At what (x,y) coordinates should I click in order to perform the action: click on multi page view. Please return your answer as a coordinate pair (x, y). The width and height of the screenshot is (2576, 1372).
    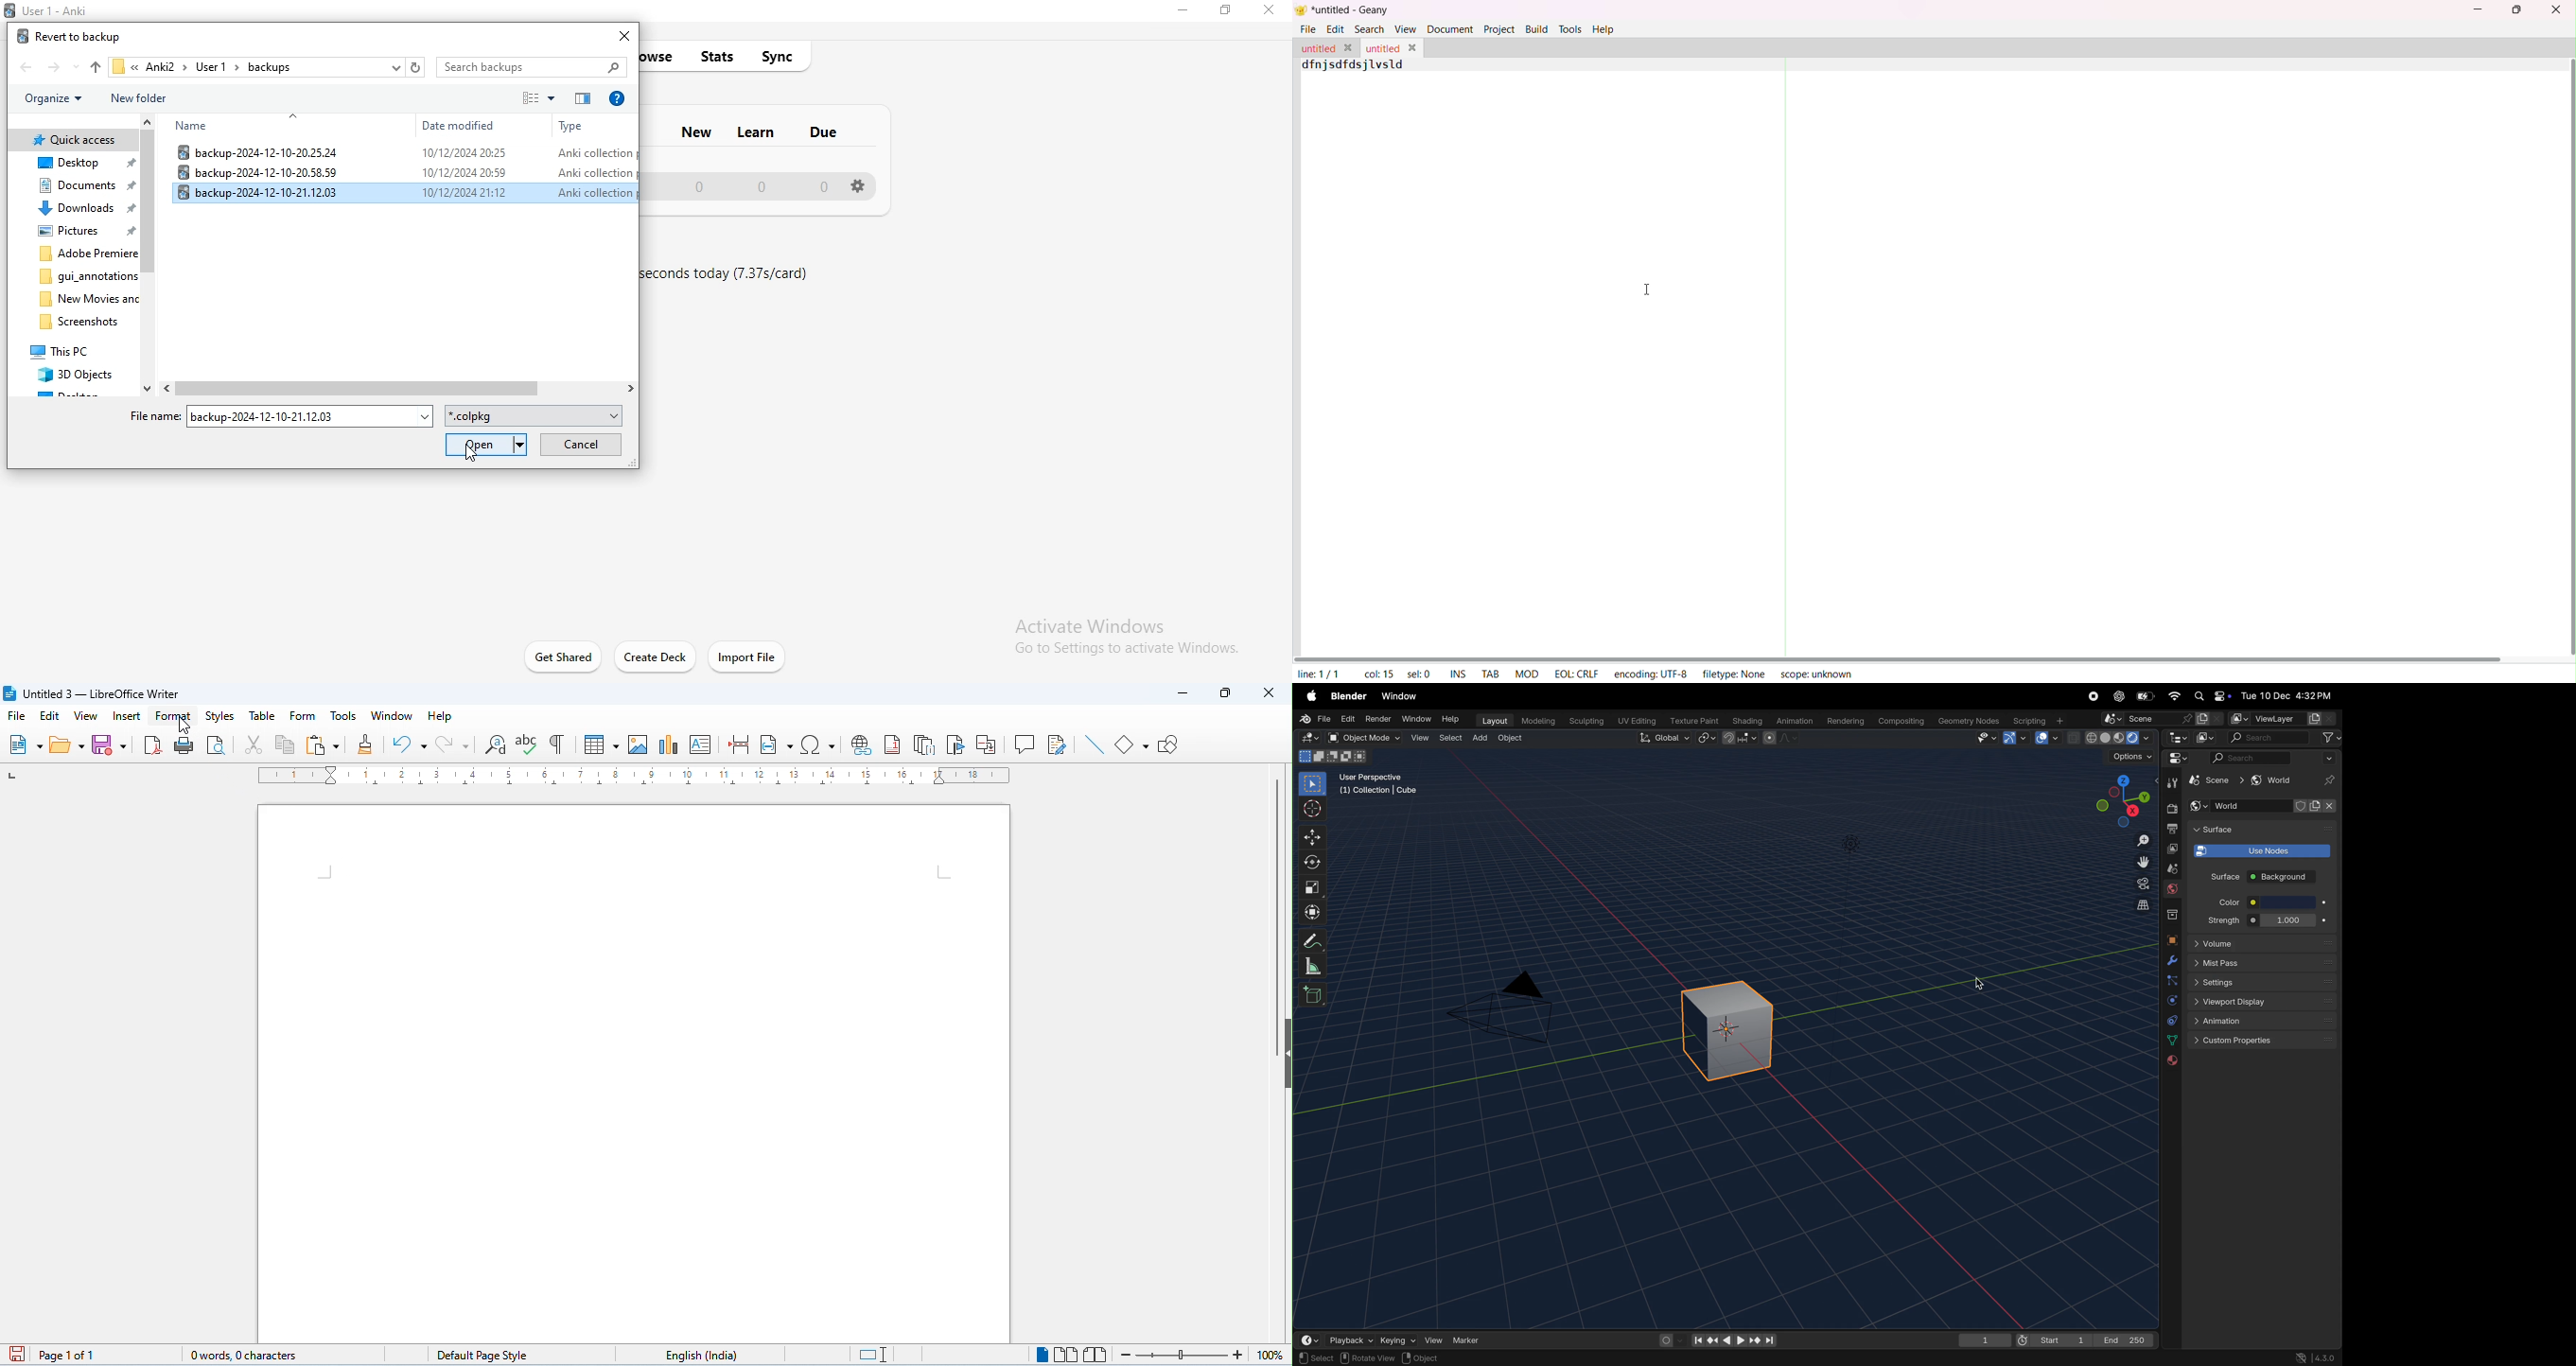
    Looking at the image, I should click on (1069, 1355).